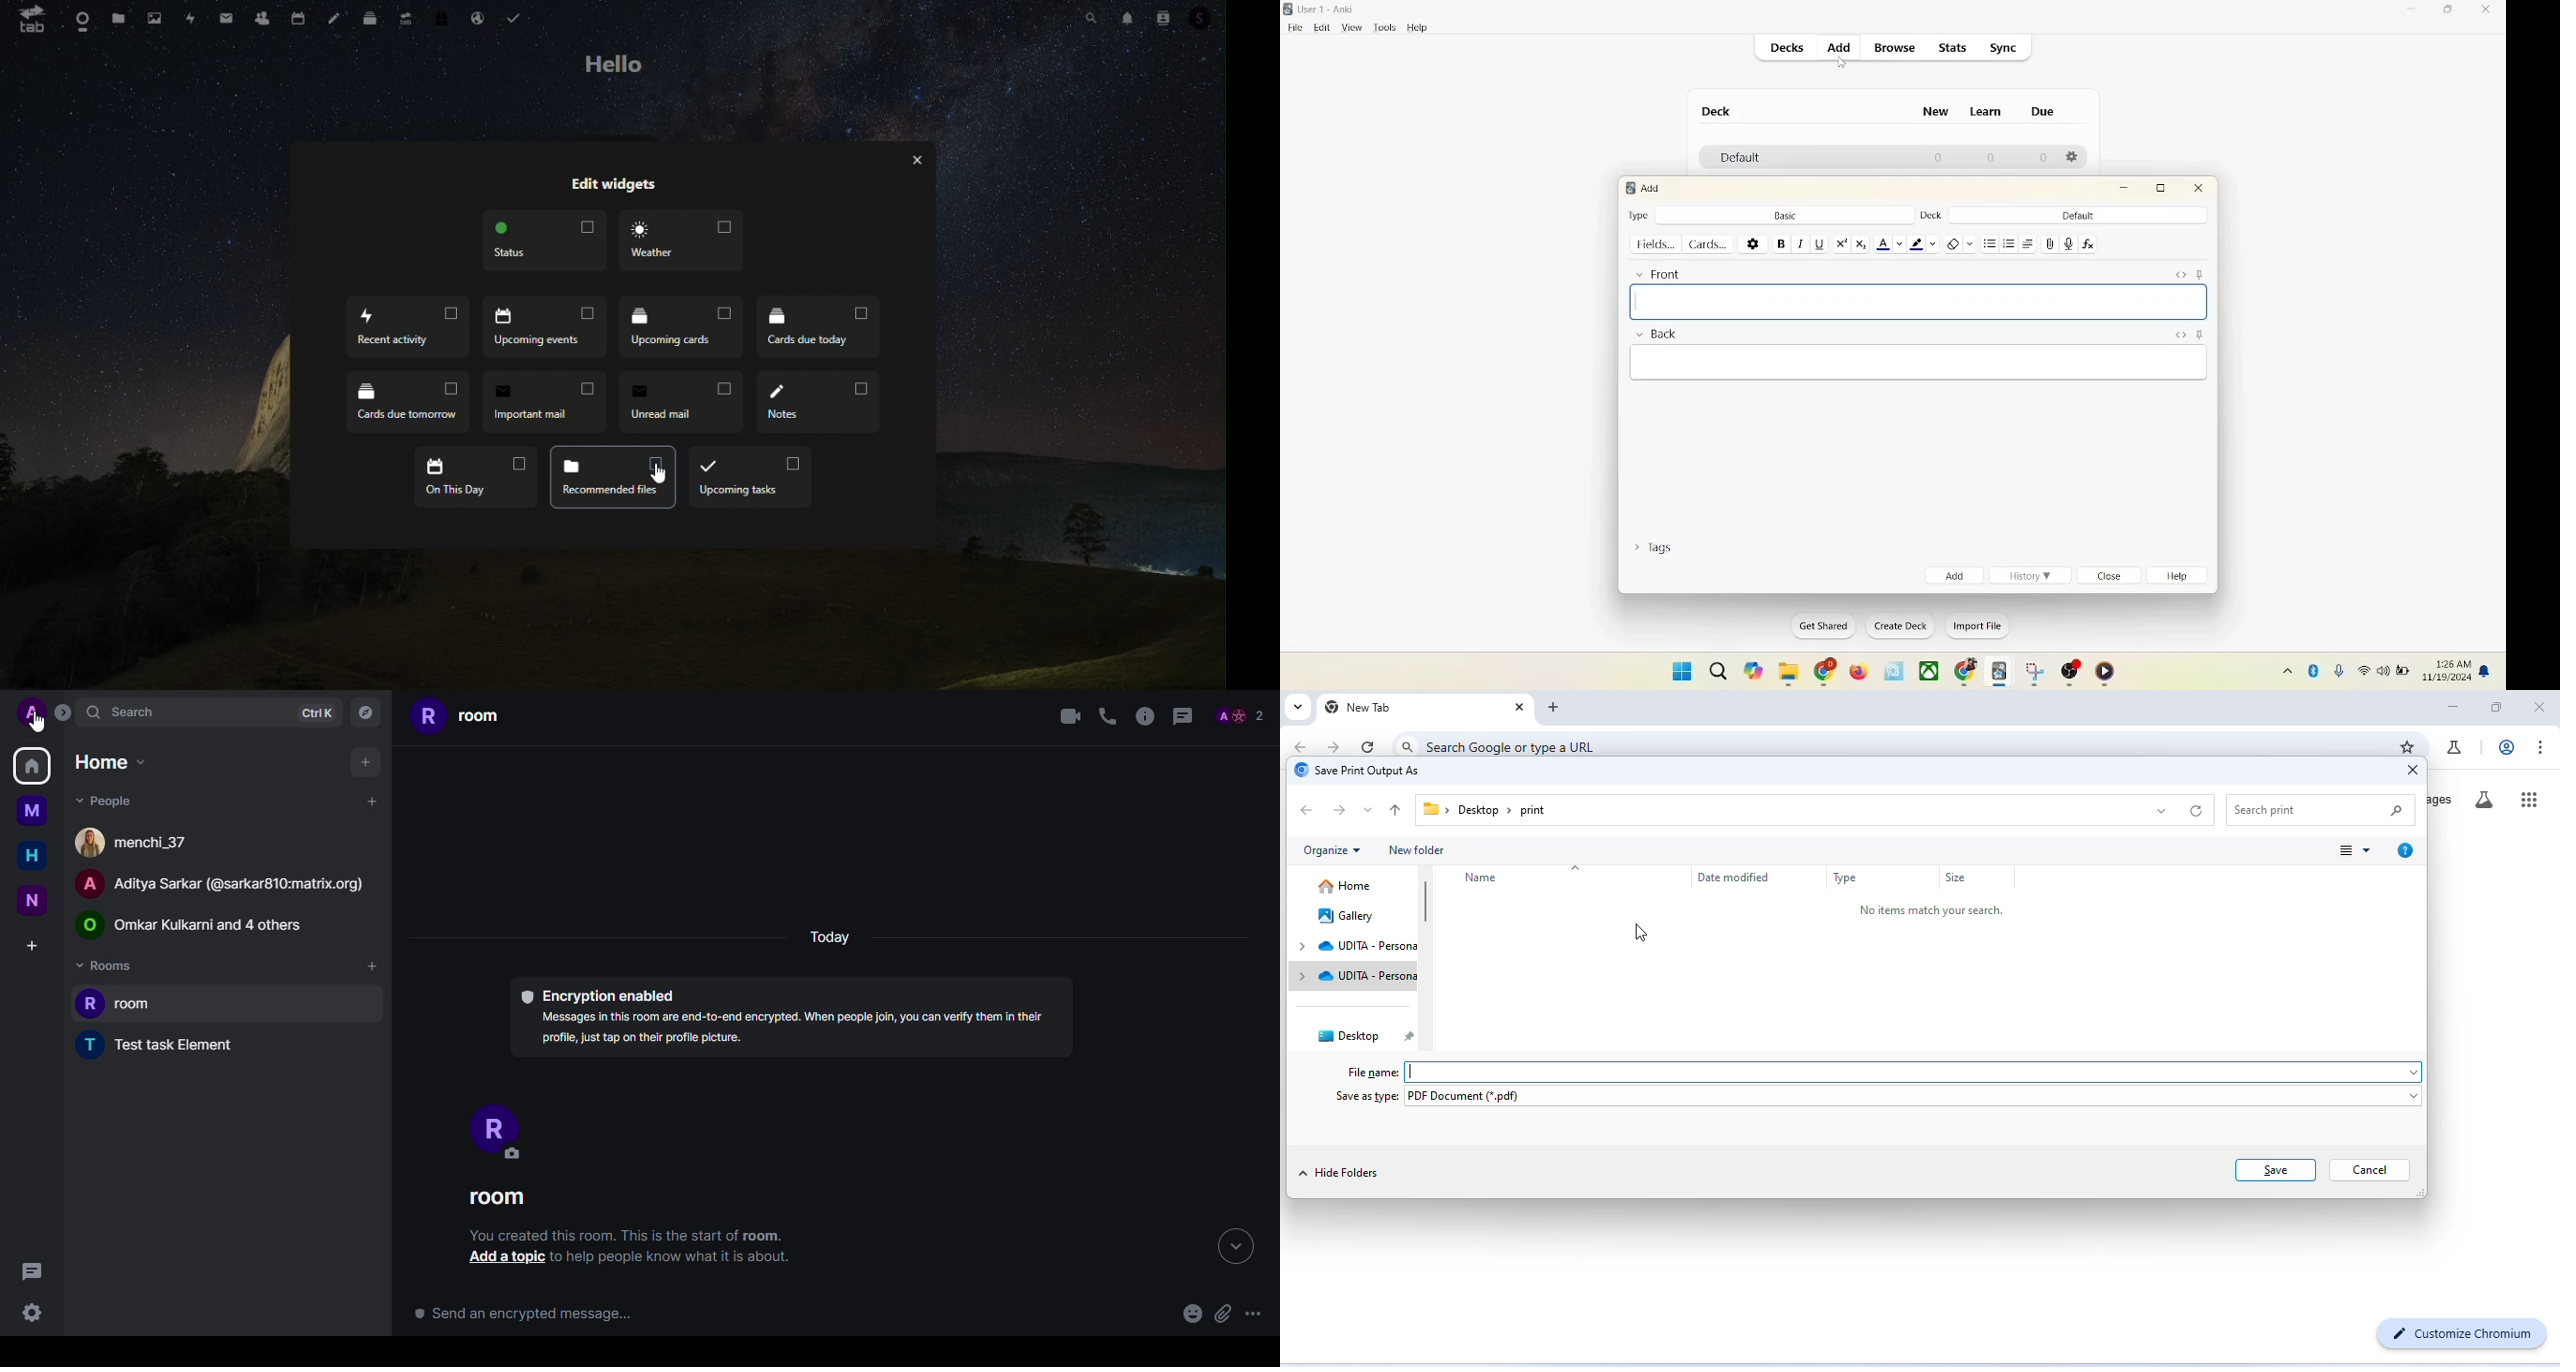  What do you see at coordinates (2277, 1170) in the screenshot?
I see `save` at bounding box center [2277, 1170].